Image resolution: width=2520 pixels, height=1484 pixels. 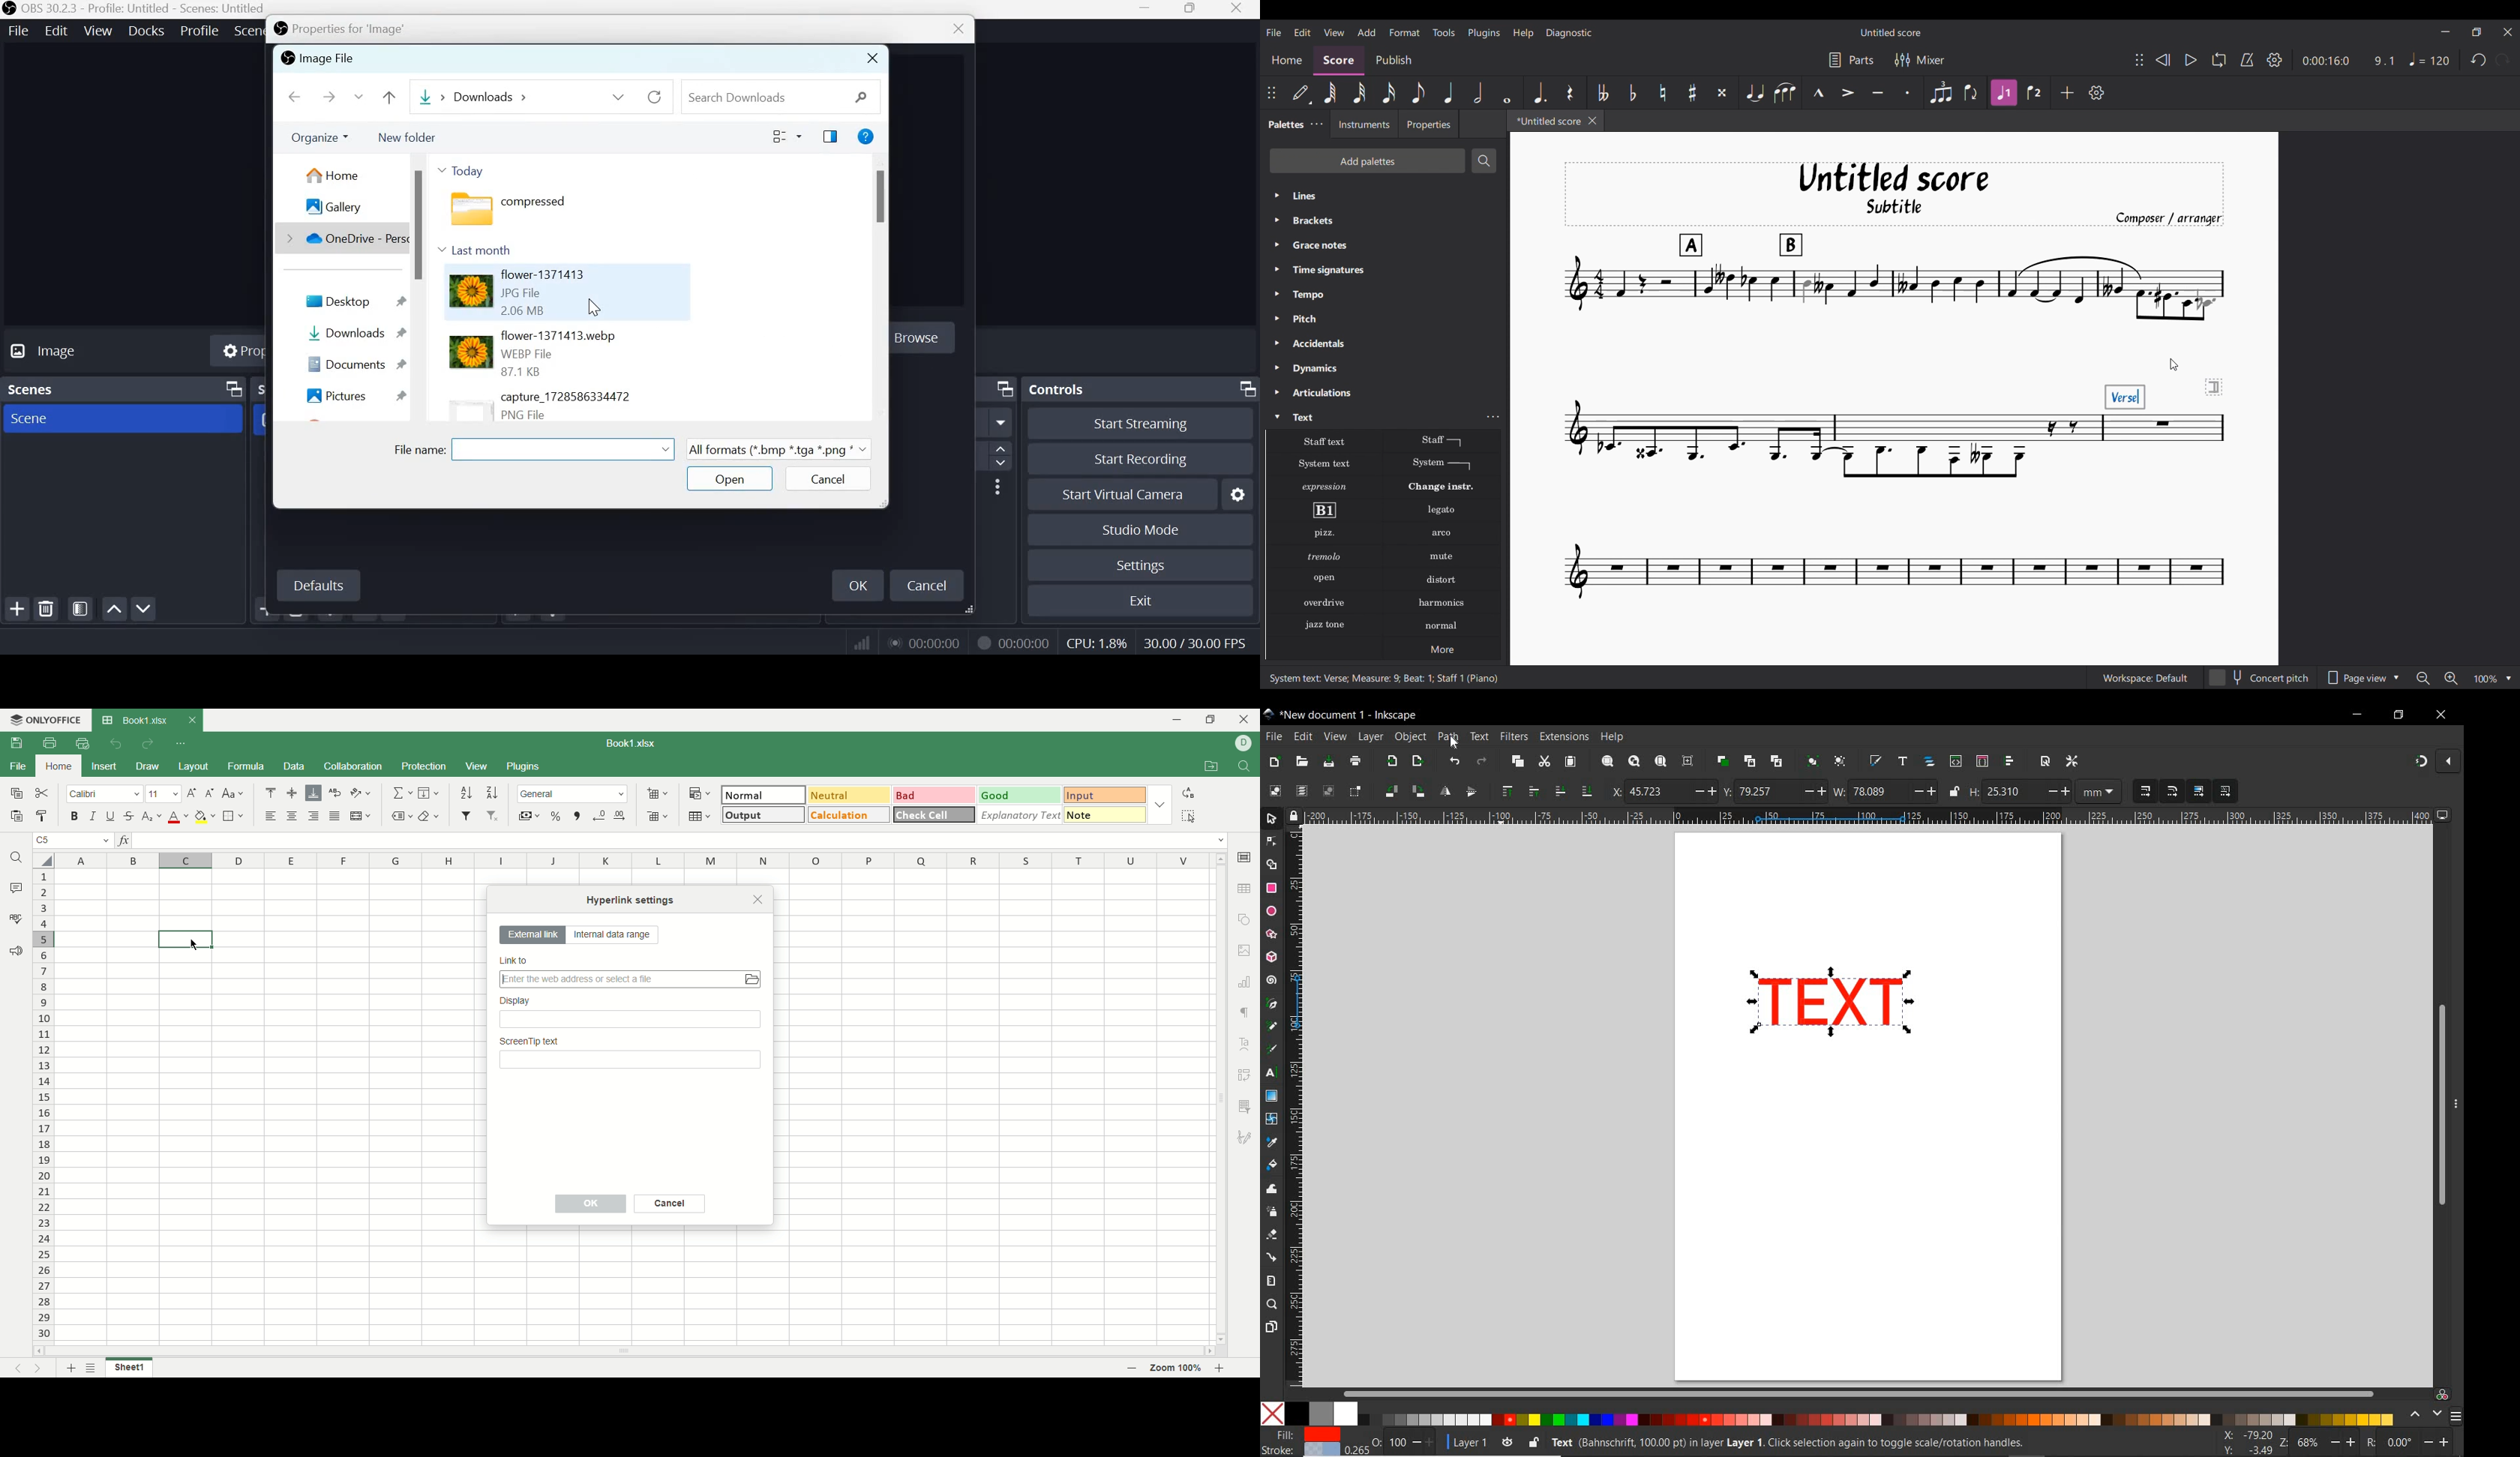 What do you see at coordinates (881, 287) in the screenshot?
I see `scrollbar` at bounding box center [881, 287].